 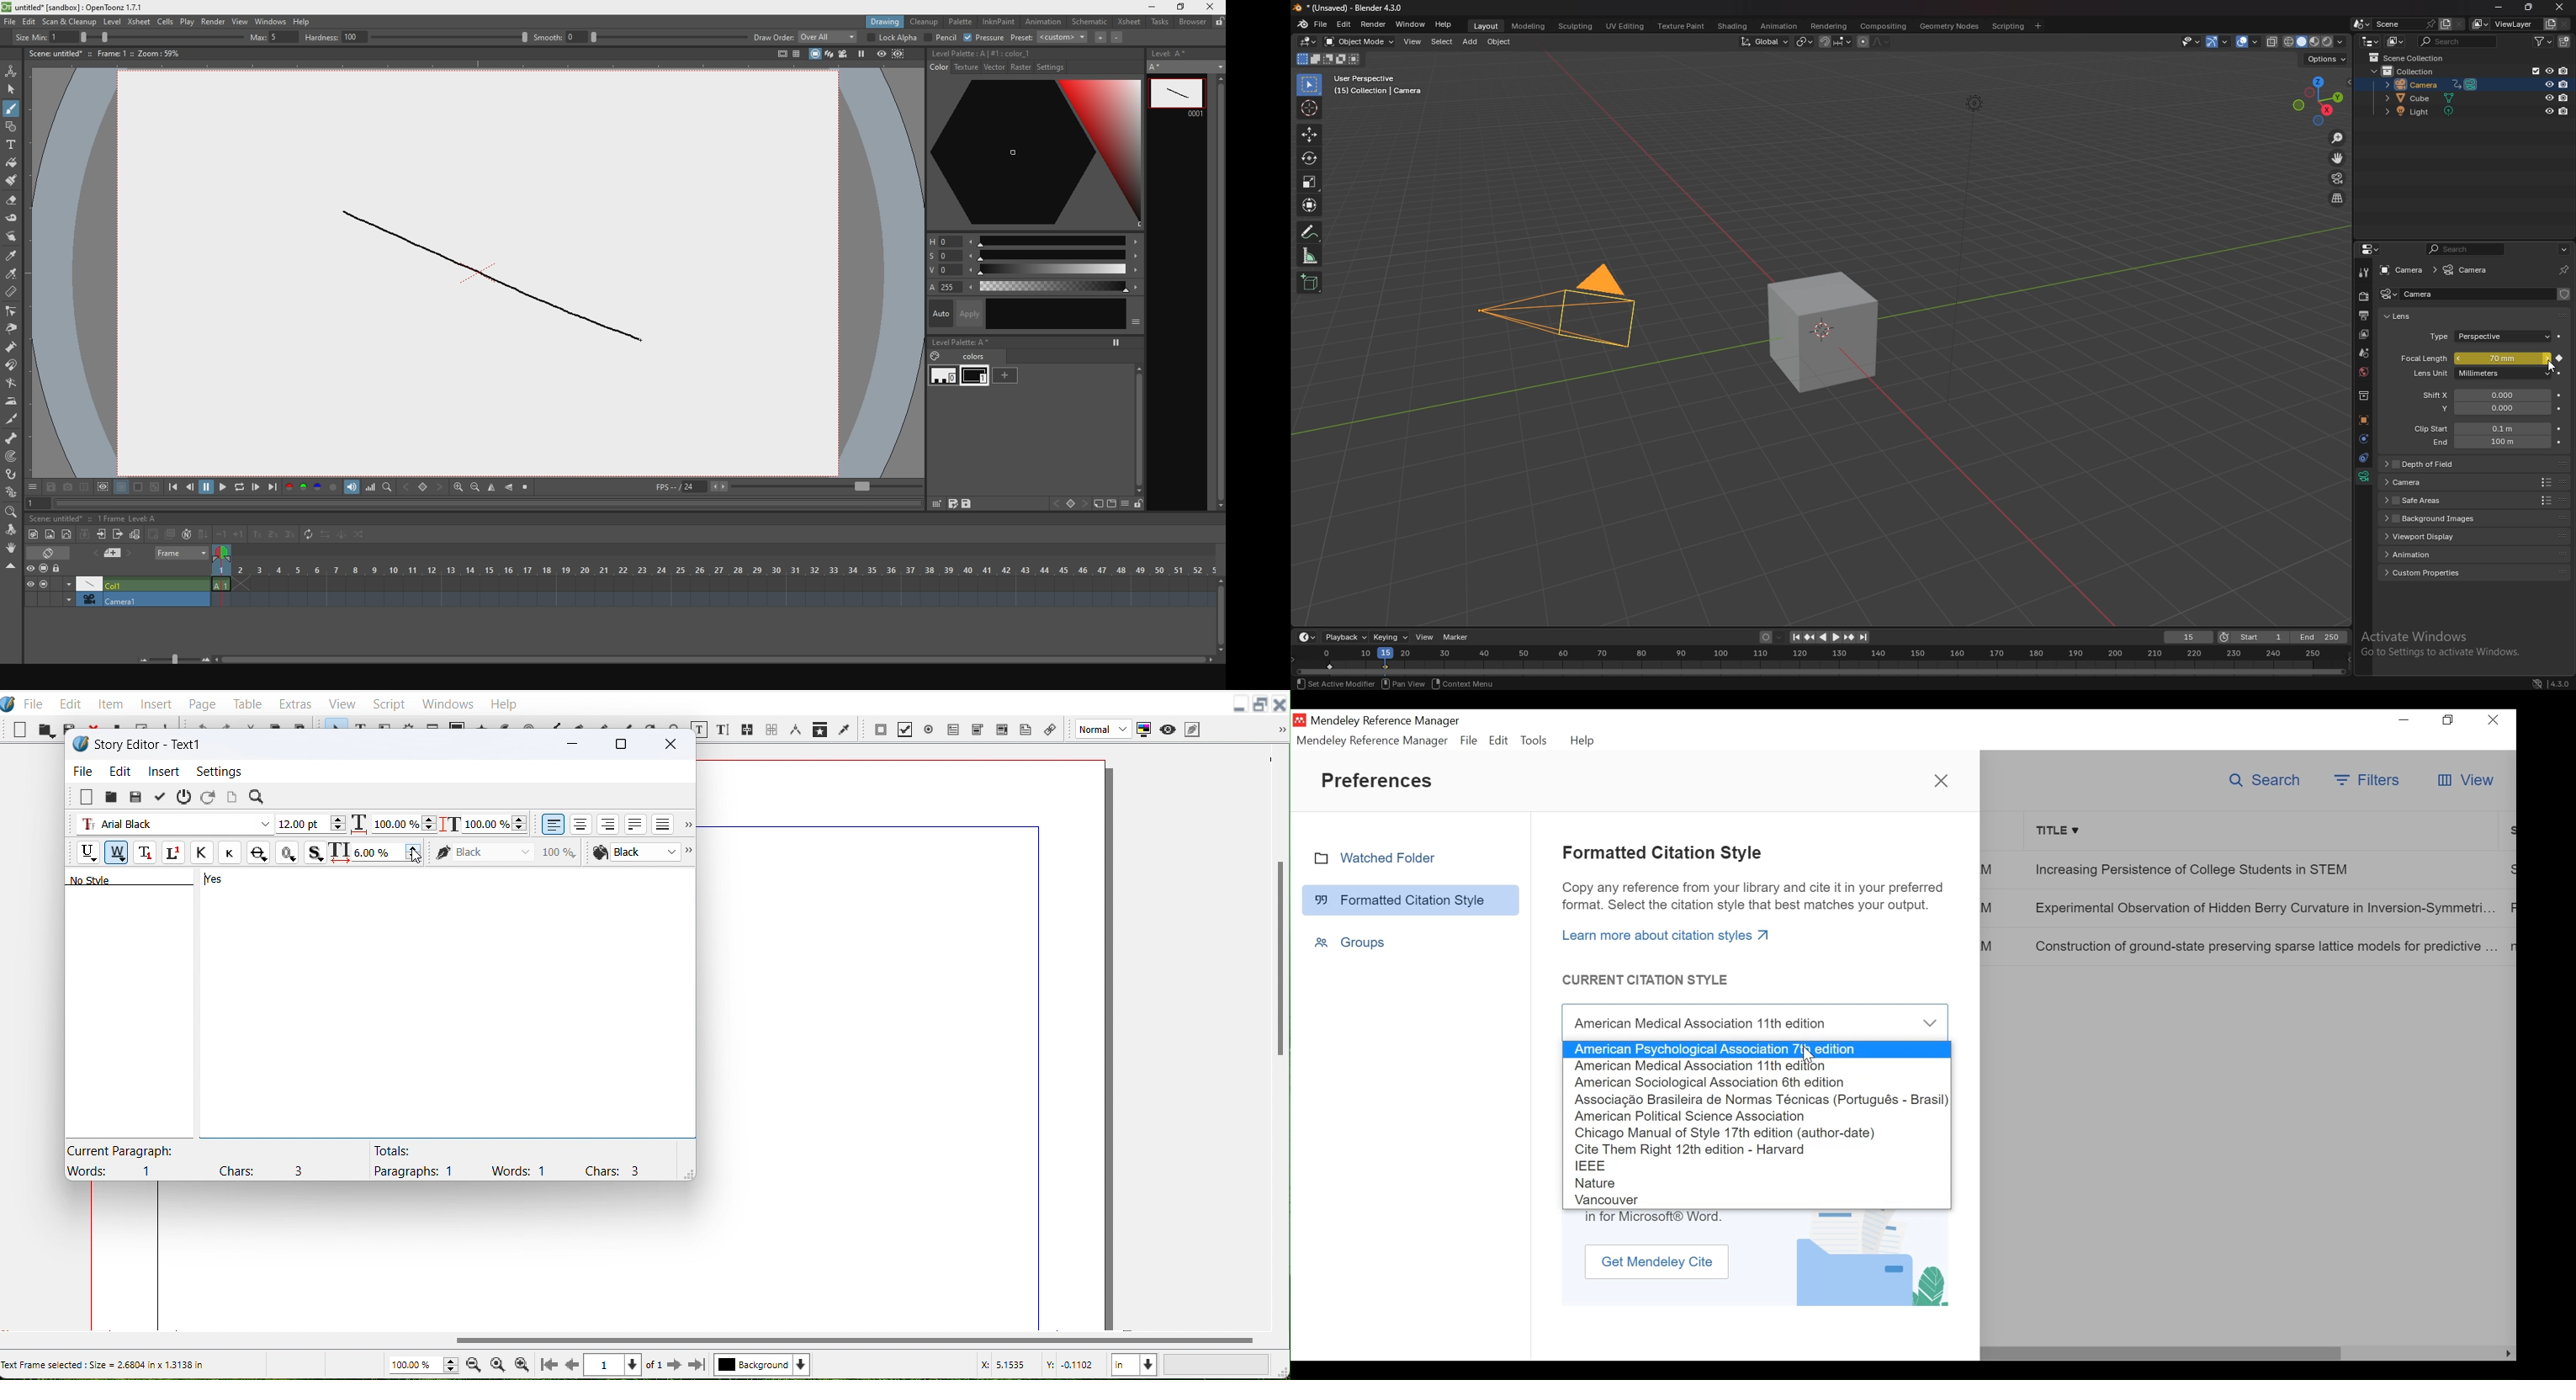 What do you see at coordinates (2562, 271) in the screenshot?
I see `toggle pin id` at bounding box center [2562, 271].